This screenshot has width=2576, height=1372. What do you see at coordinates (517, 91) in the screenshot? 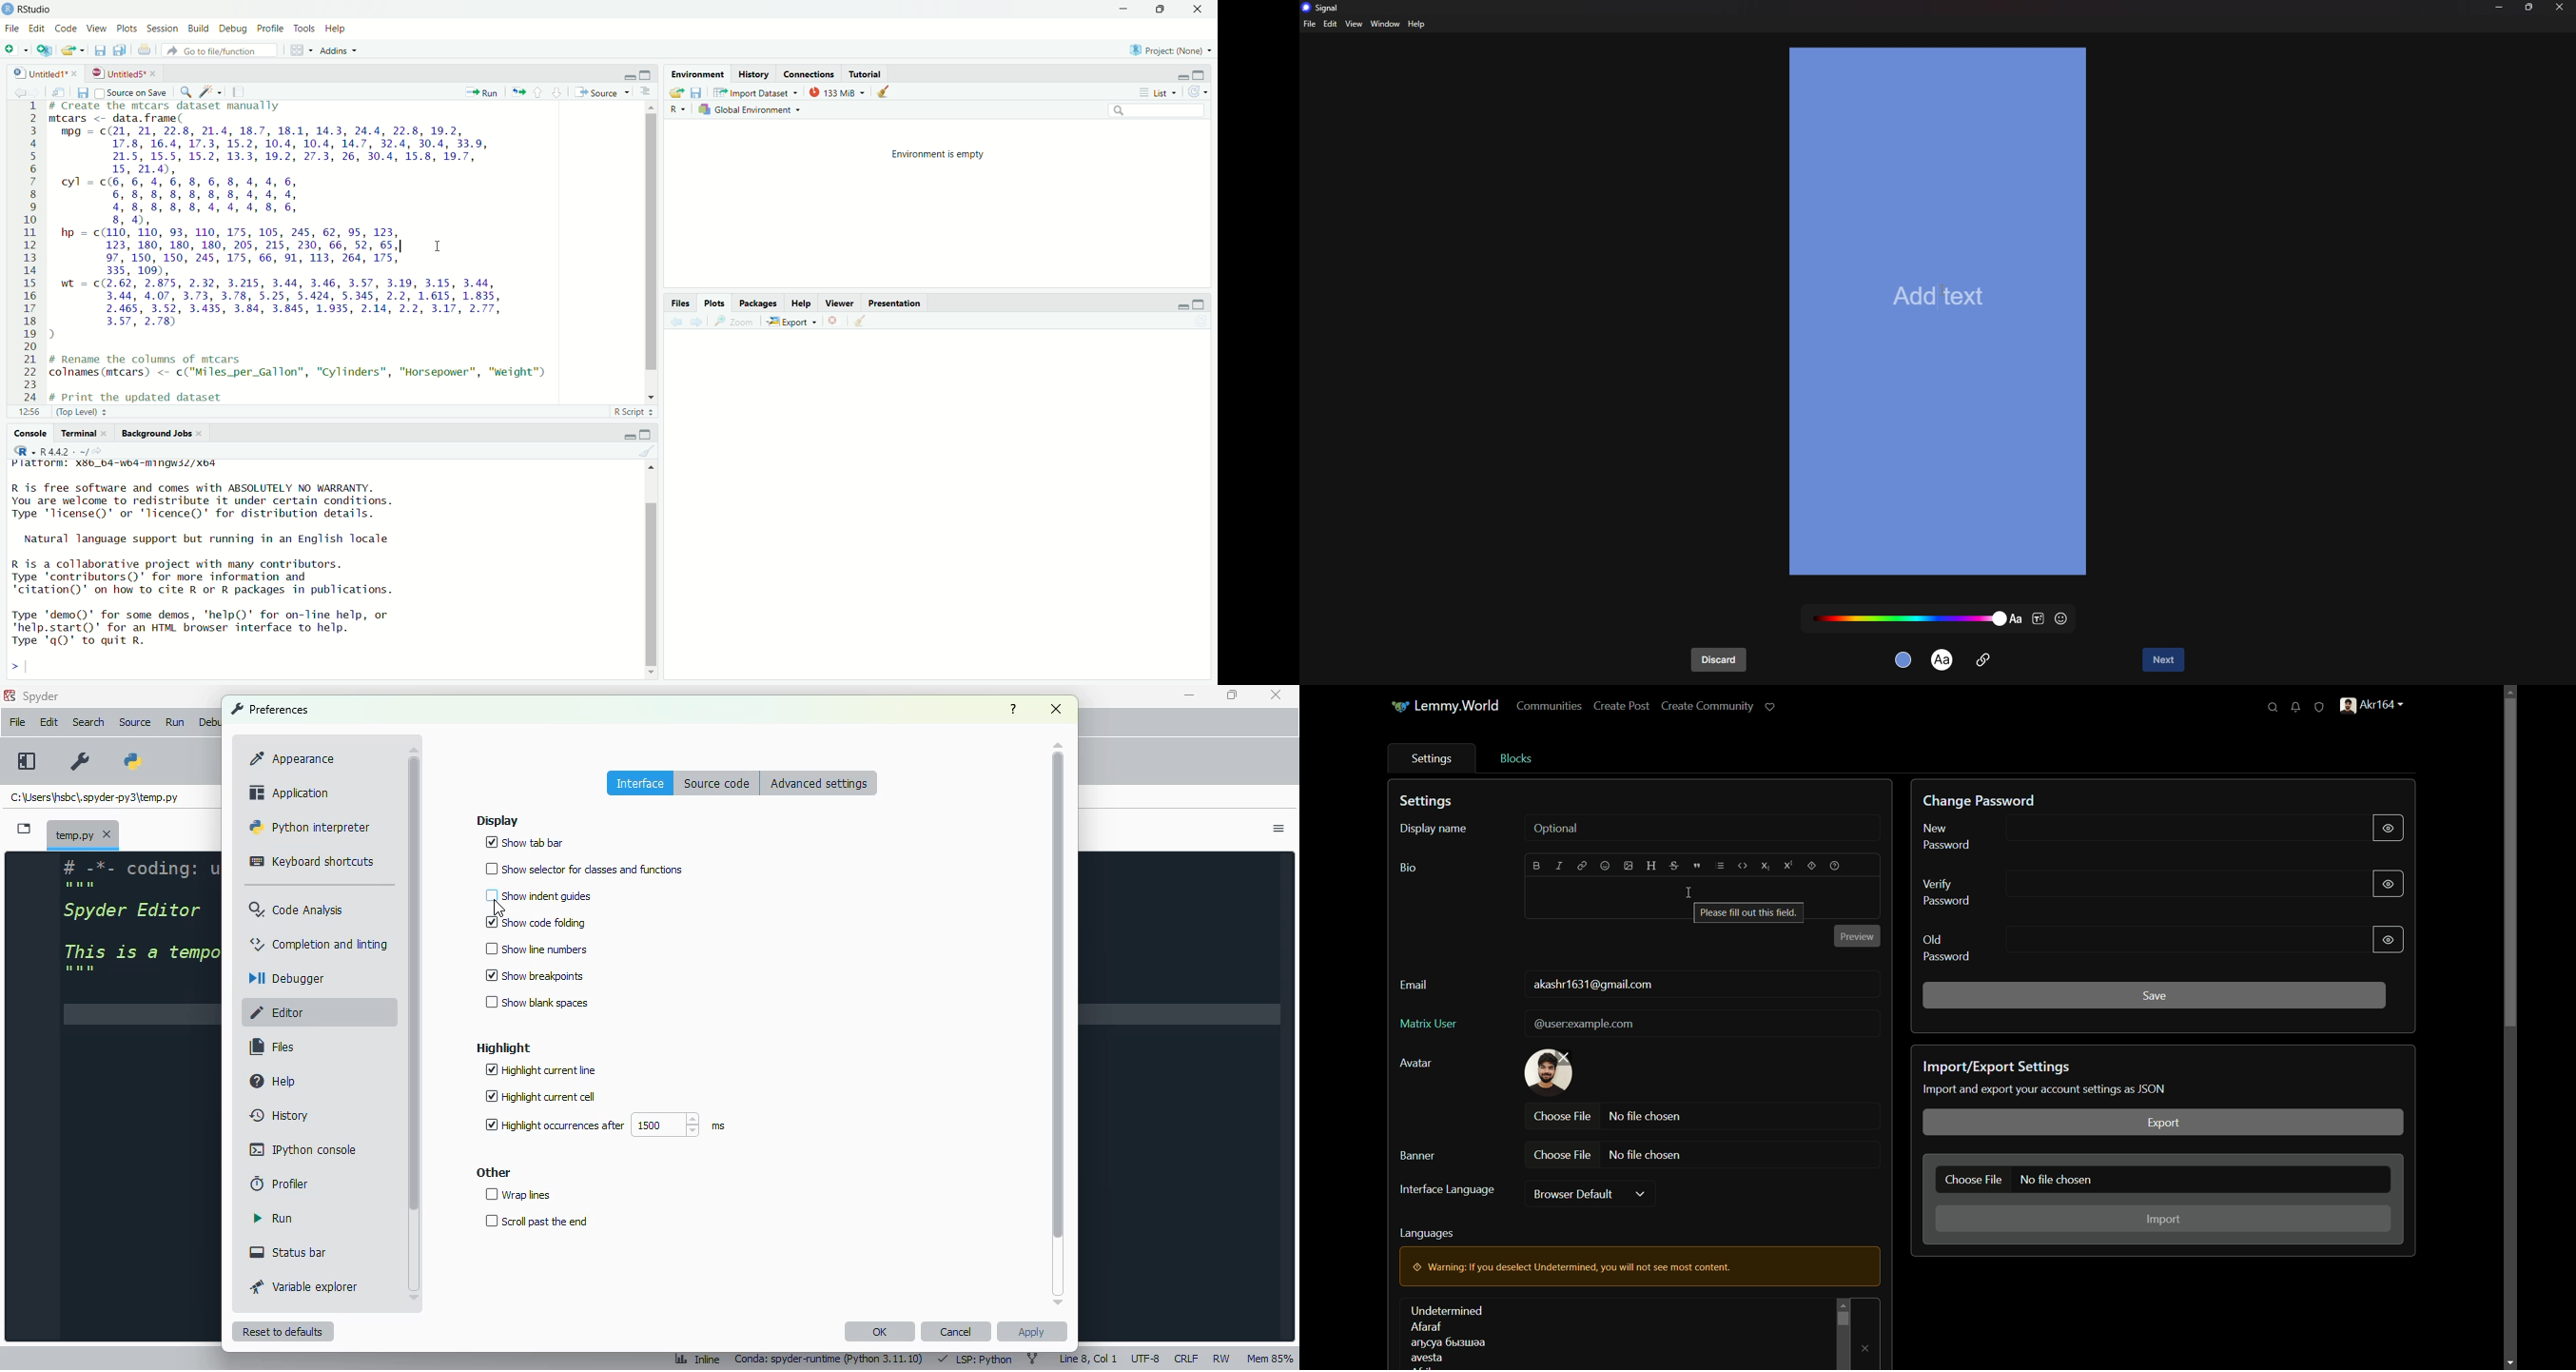
I see `move` at bounding box center [517, 91].